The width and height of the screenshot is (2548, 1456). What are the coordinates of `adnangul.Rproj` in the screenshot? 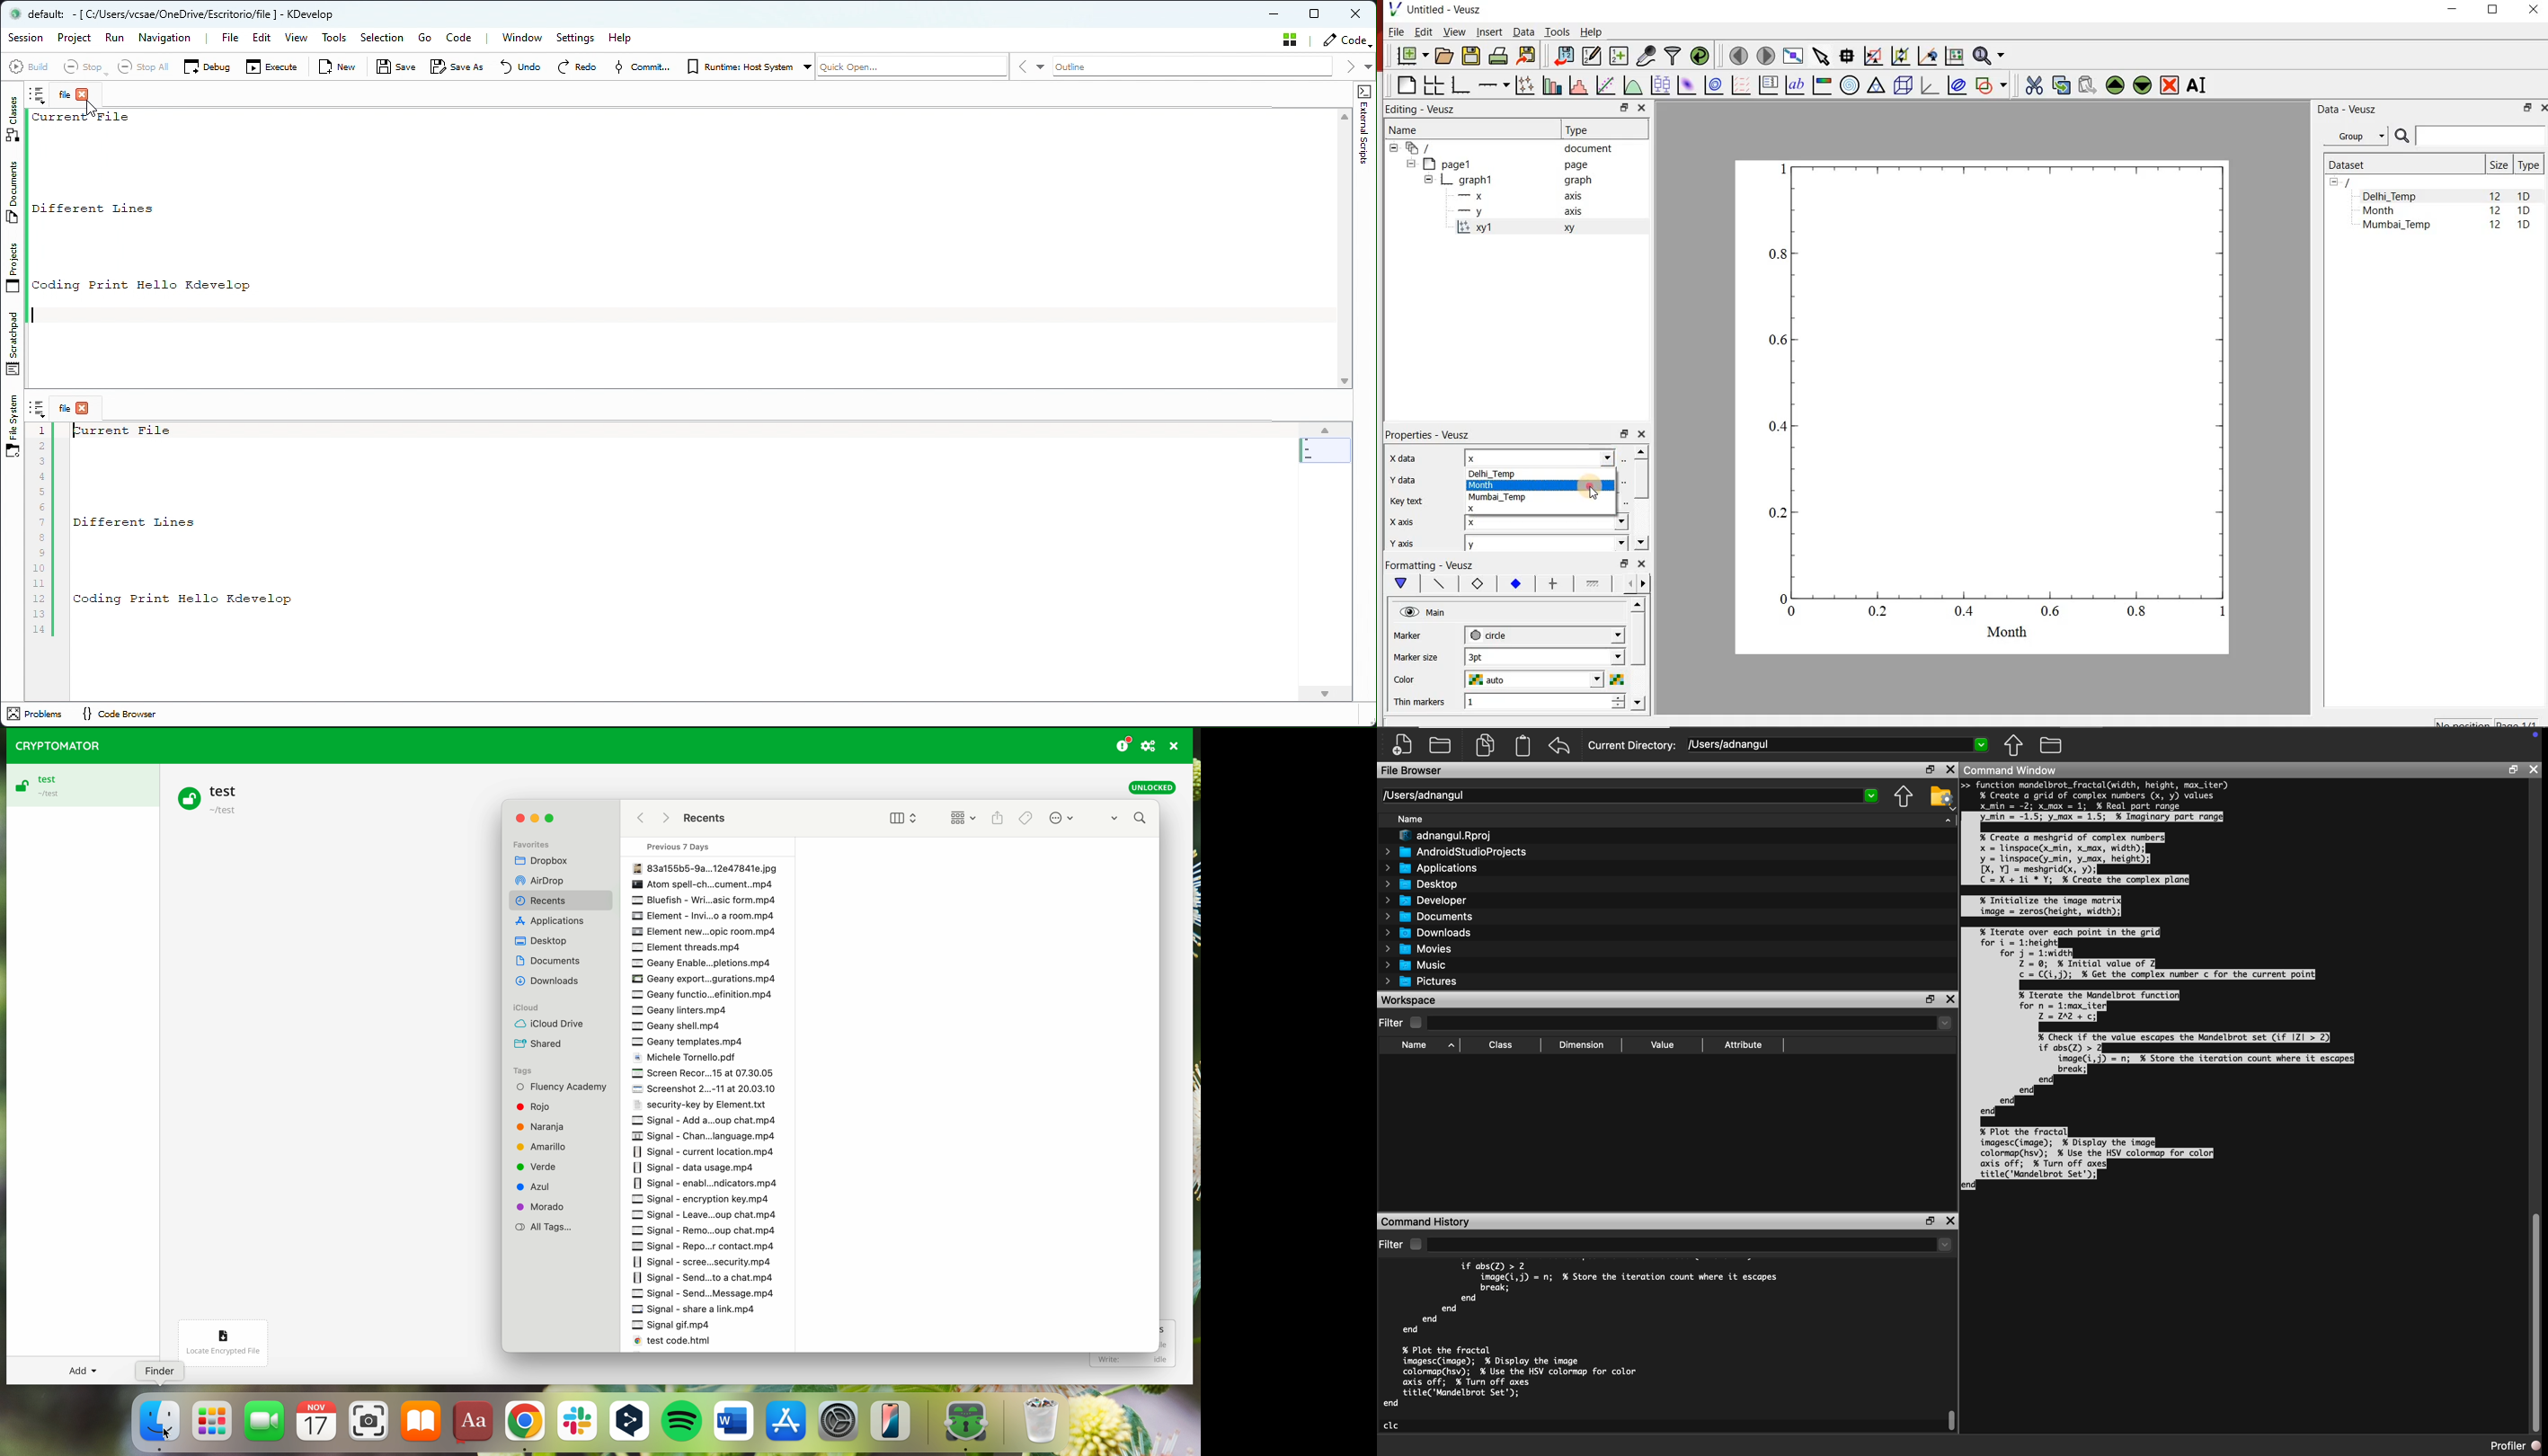 It's located at (1446, 836).